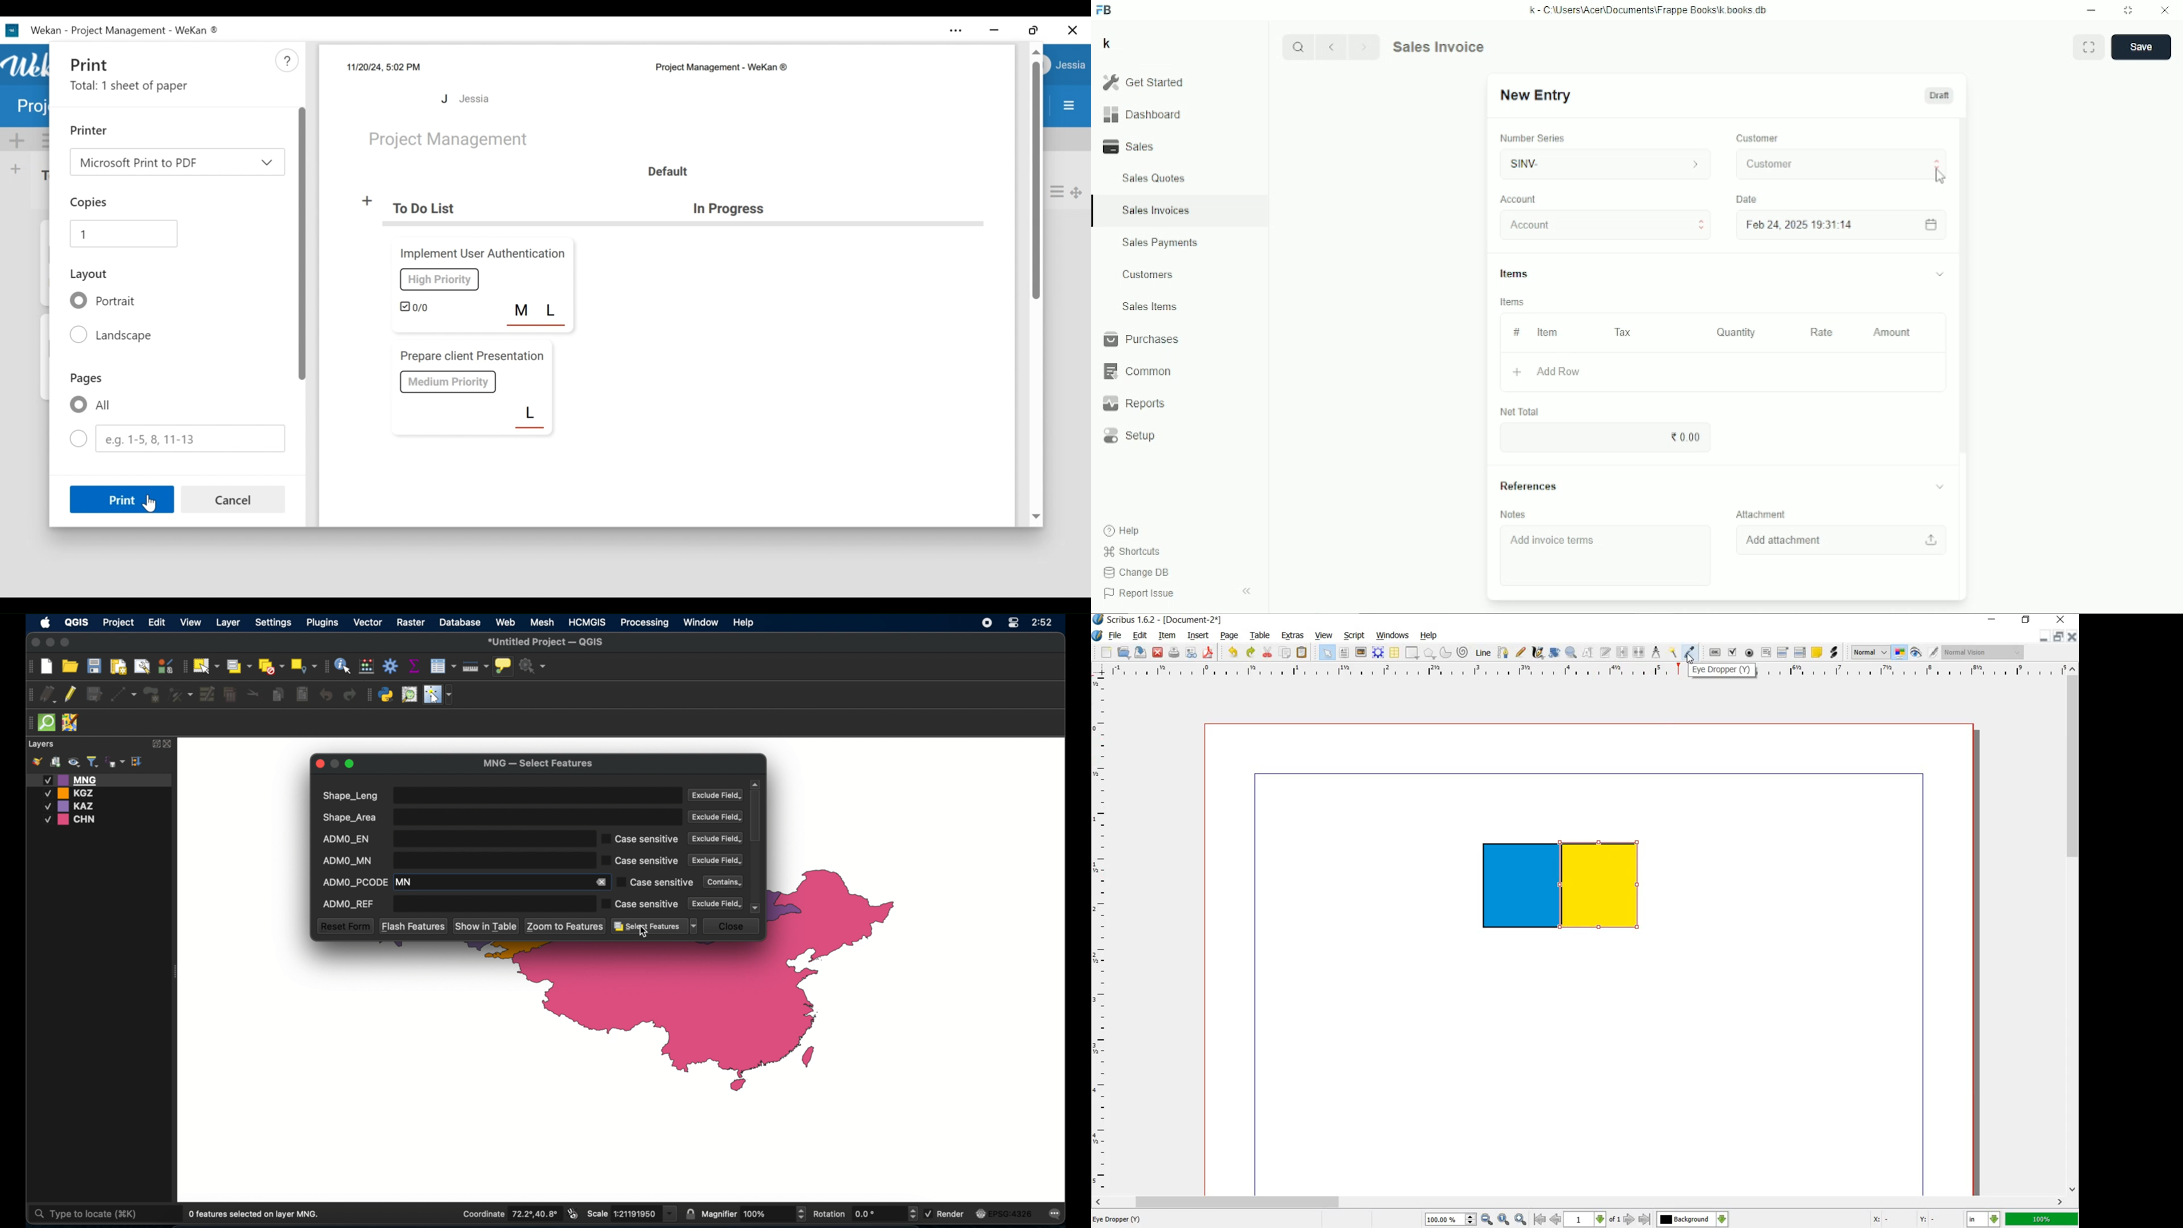 The width and height of the screenshot is (2184, 1232). I want to click on Printer, so click(89, 130).